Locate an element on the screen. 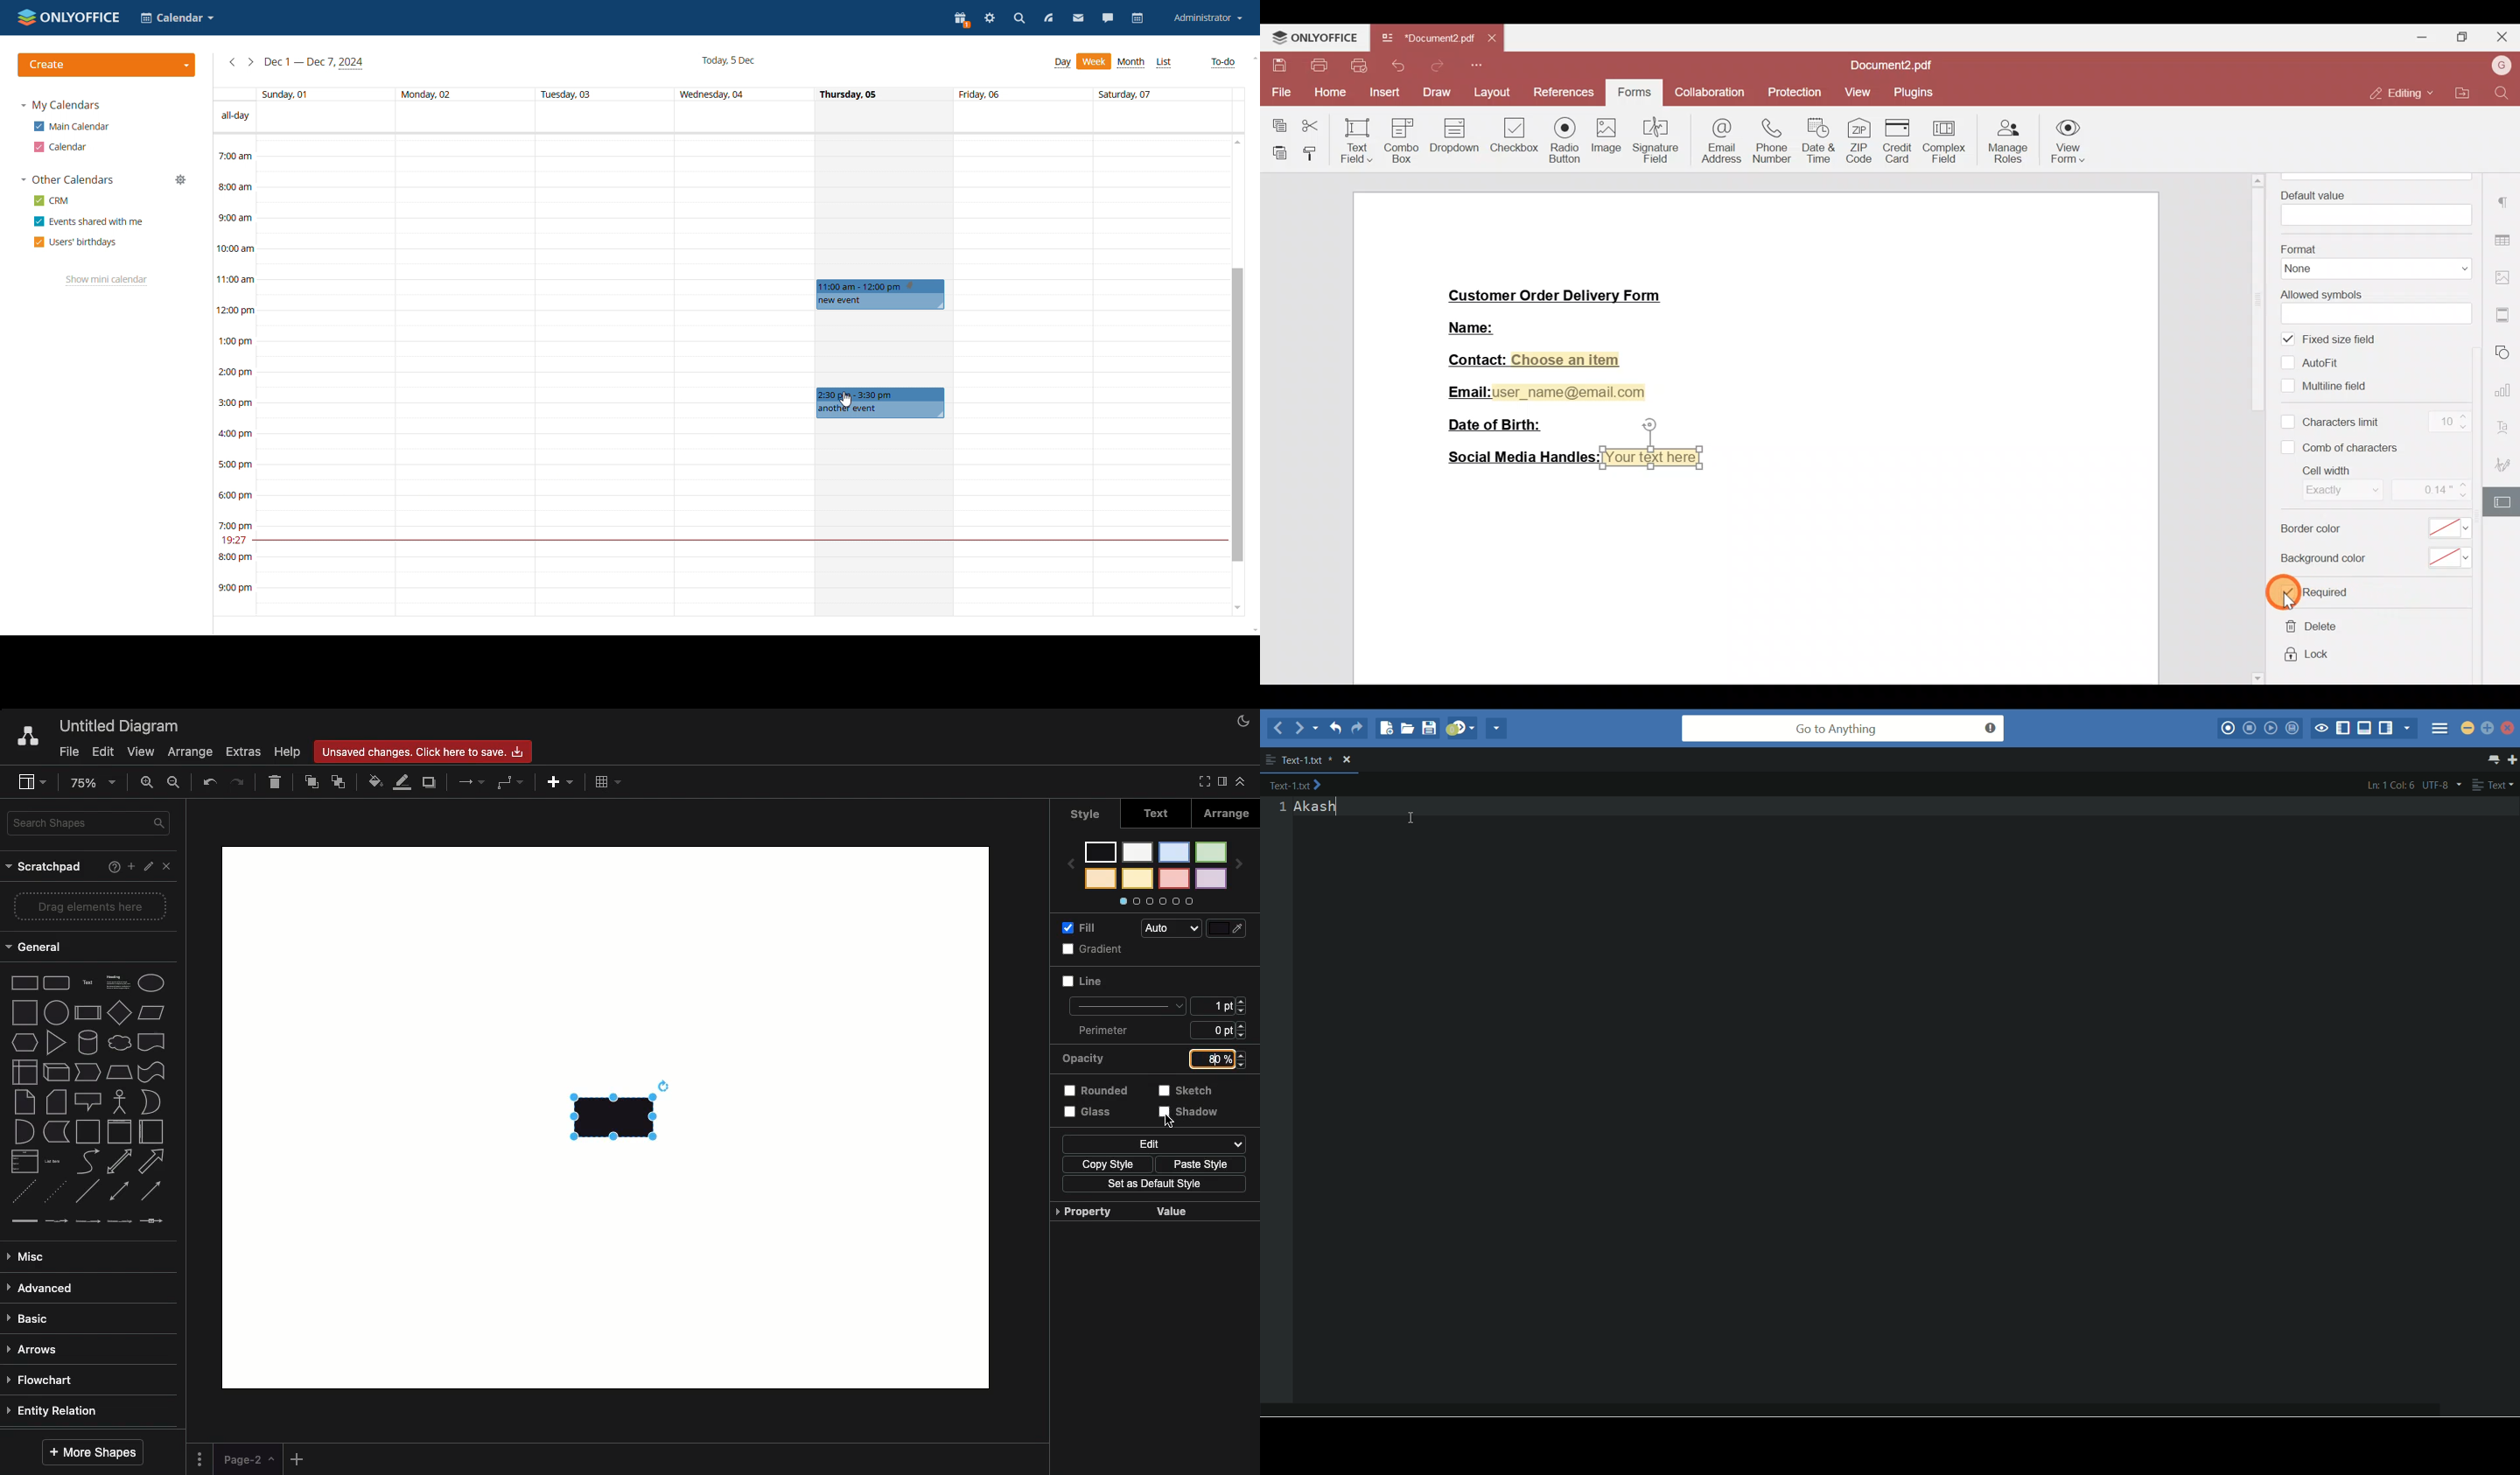 Image resolution: width=2520 pixels, height=1484 pixels. Text is located at coordinates (1152, 814).